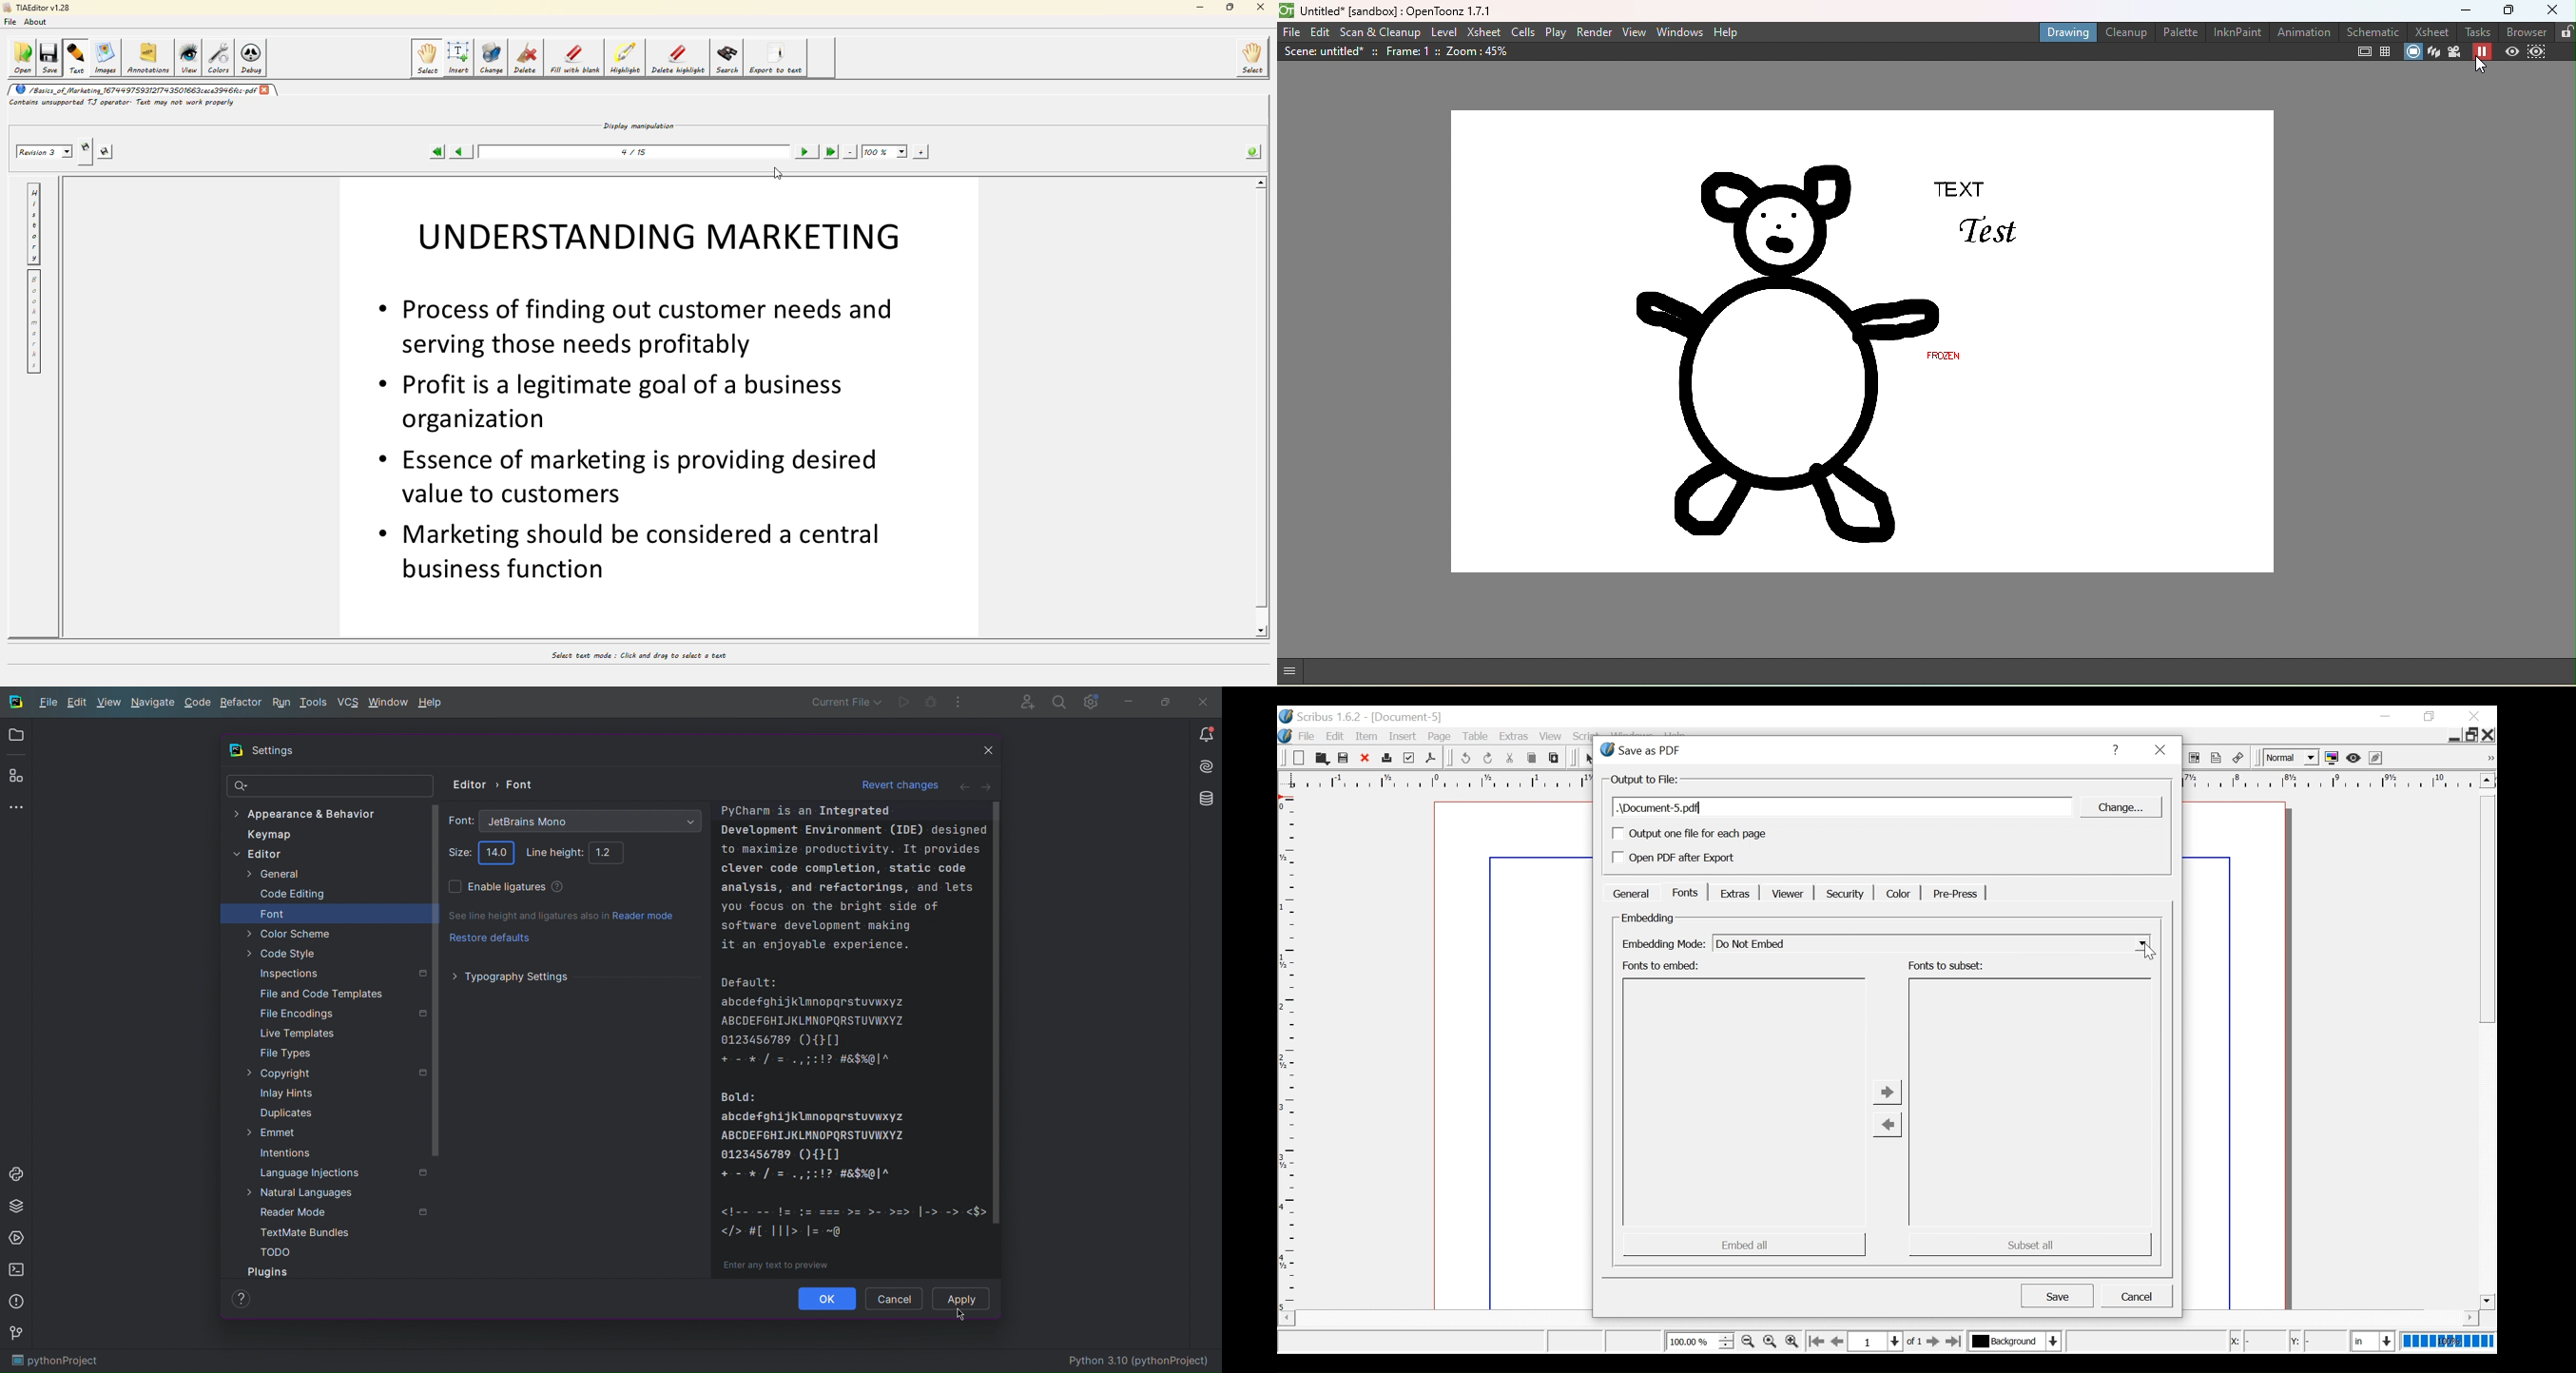 The image size is (2576, 1400). What do you see at coordinates (556, 886) in the screenshot?
I see `Help` at bounding box center [556, 886].